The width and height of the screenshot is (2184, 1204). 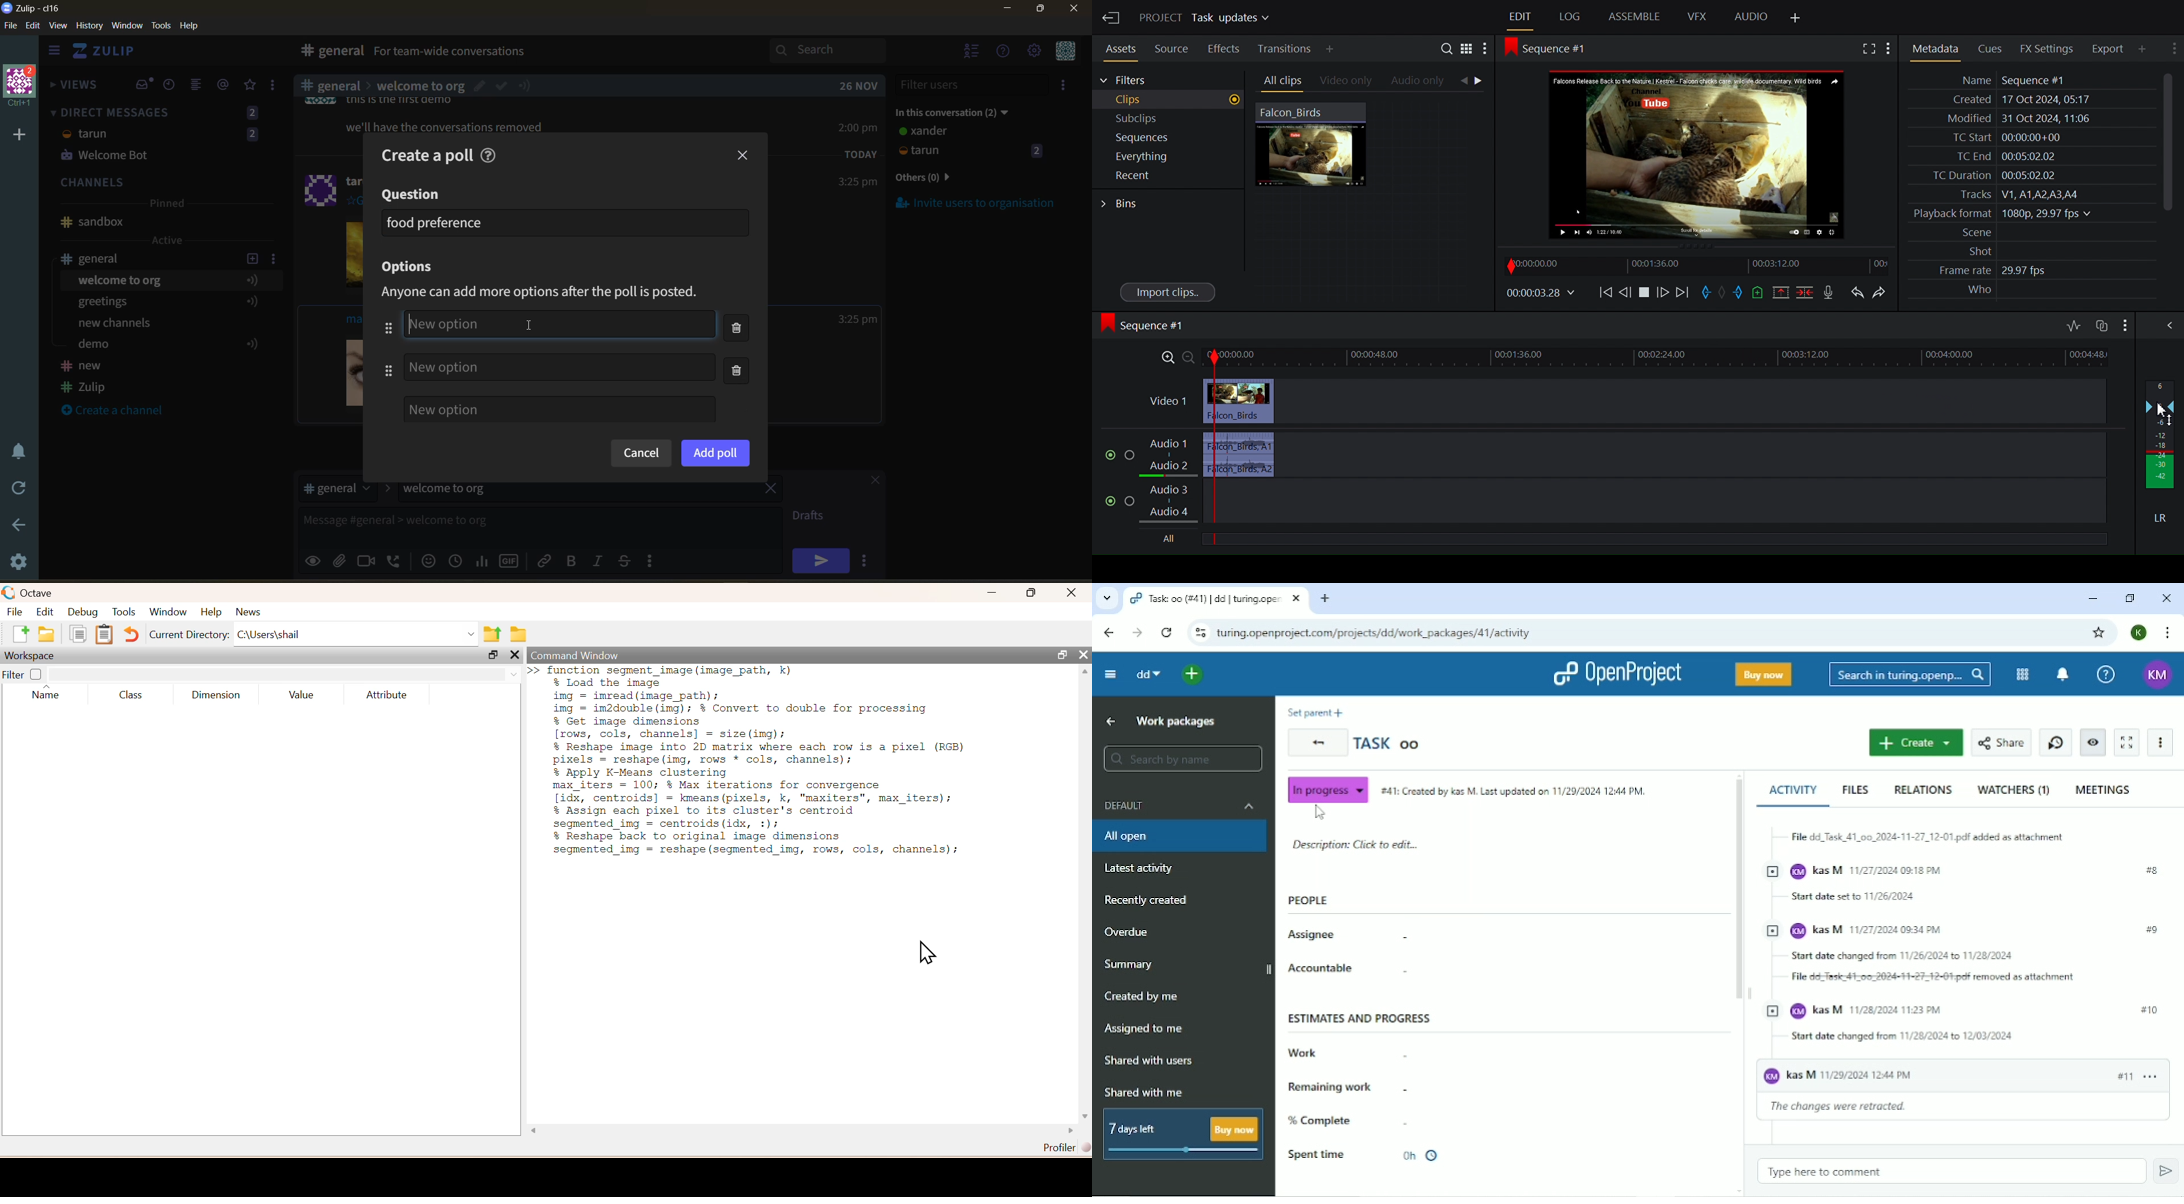 What do you see at coordinates (1739, 293) in the screenshot?
I see `Mark out` at bounding box center [1739, 293].